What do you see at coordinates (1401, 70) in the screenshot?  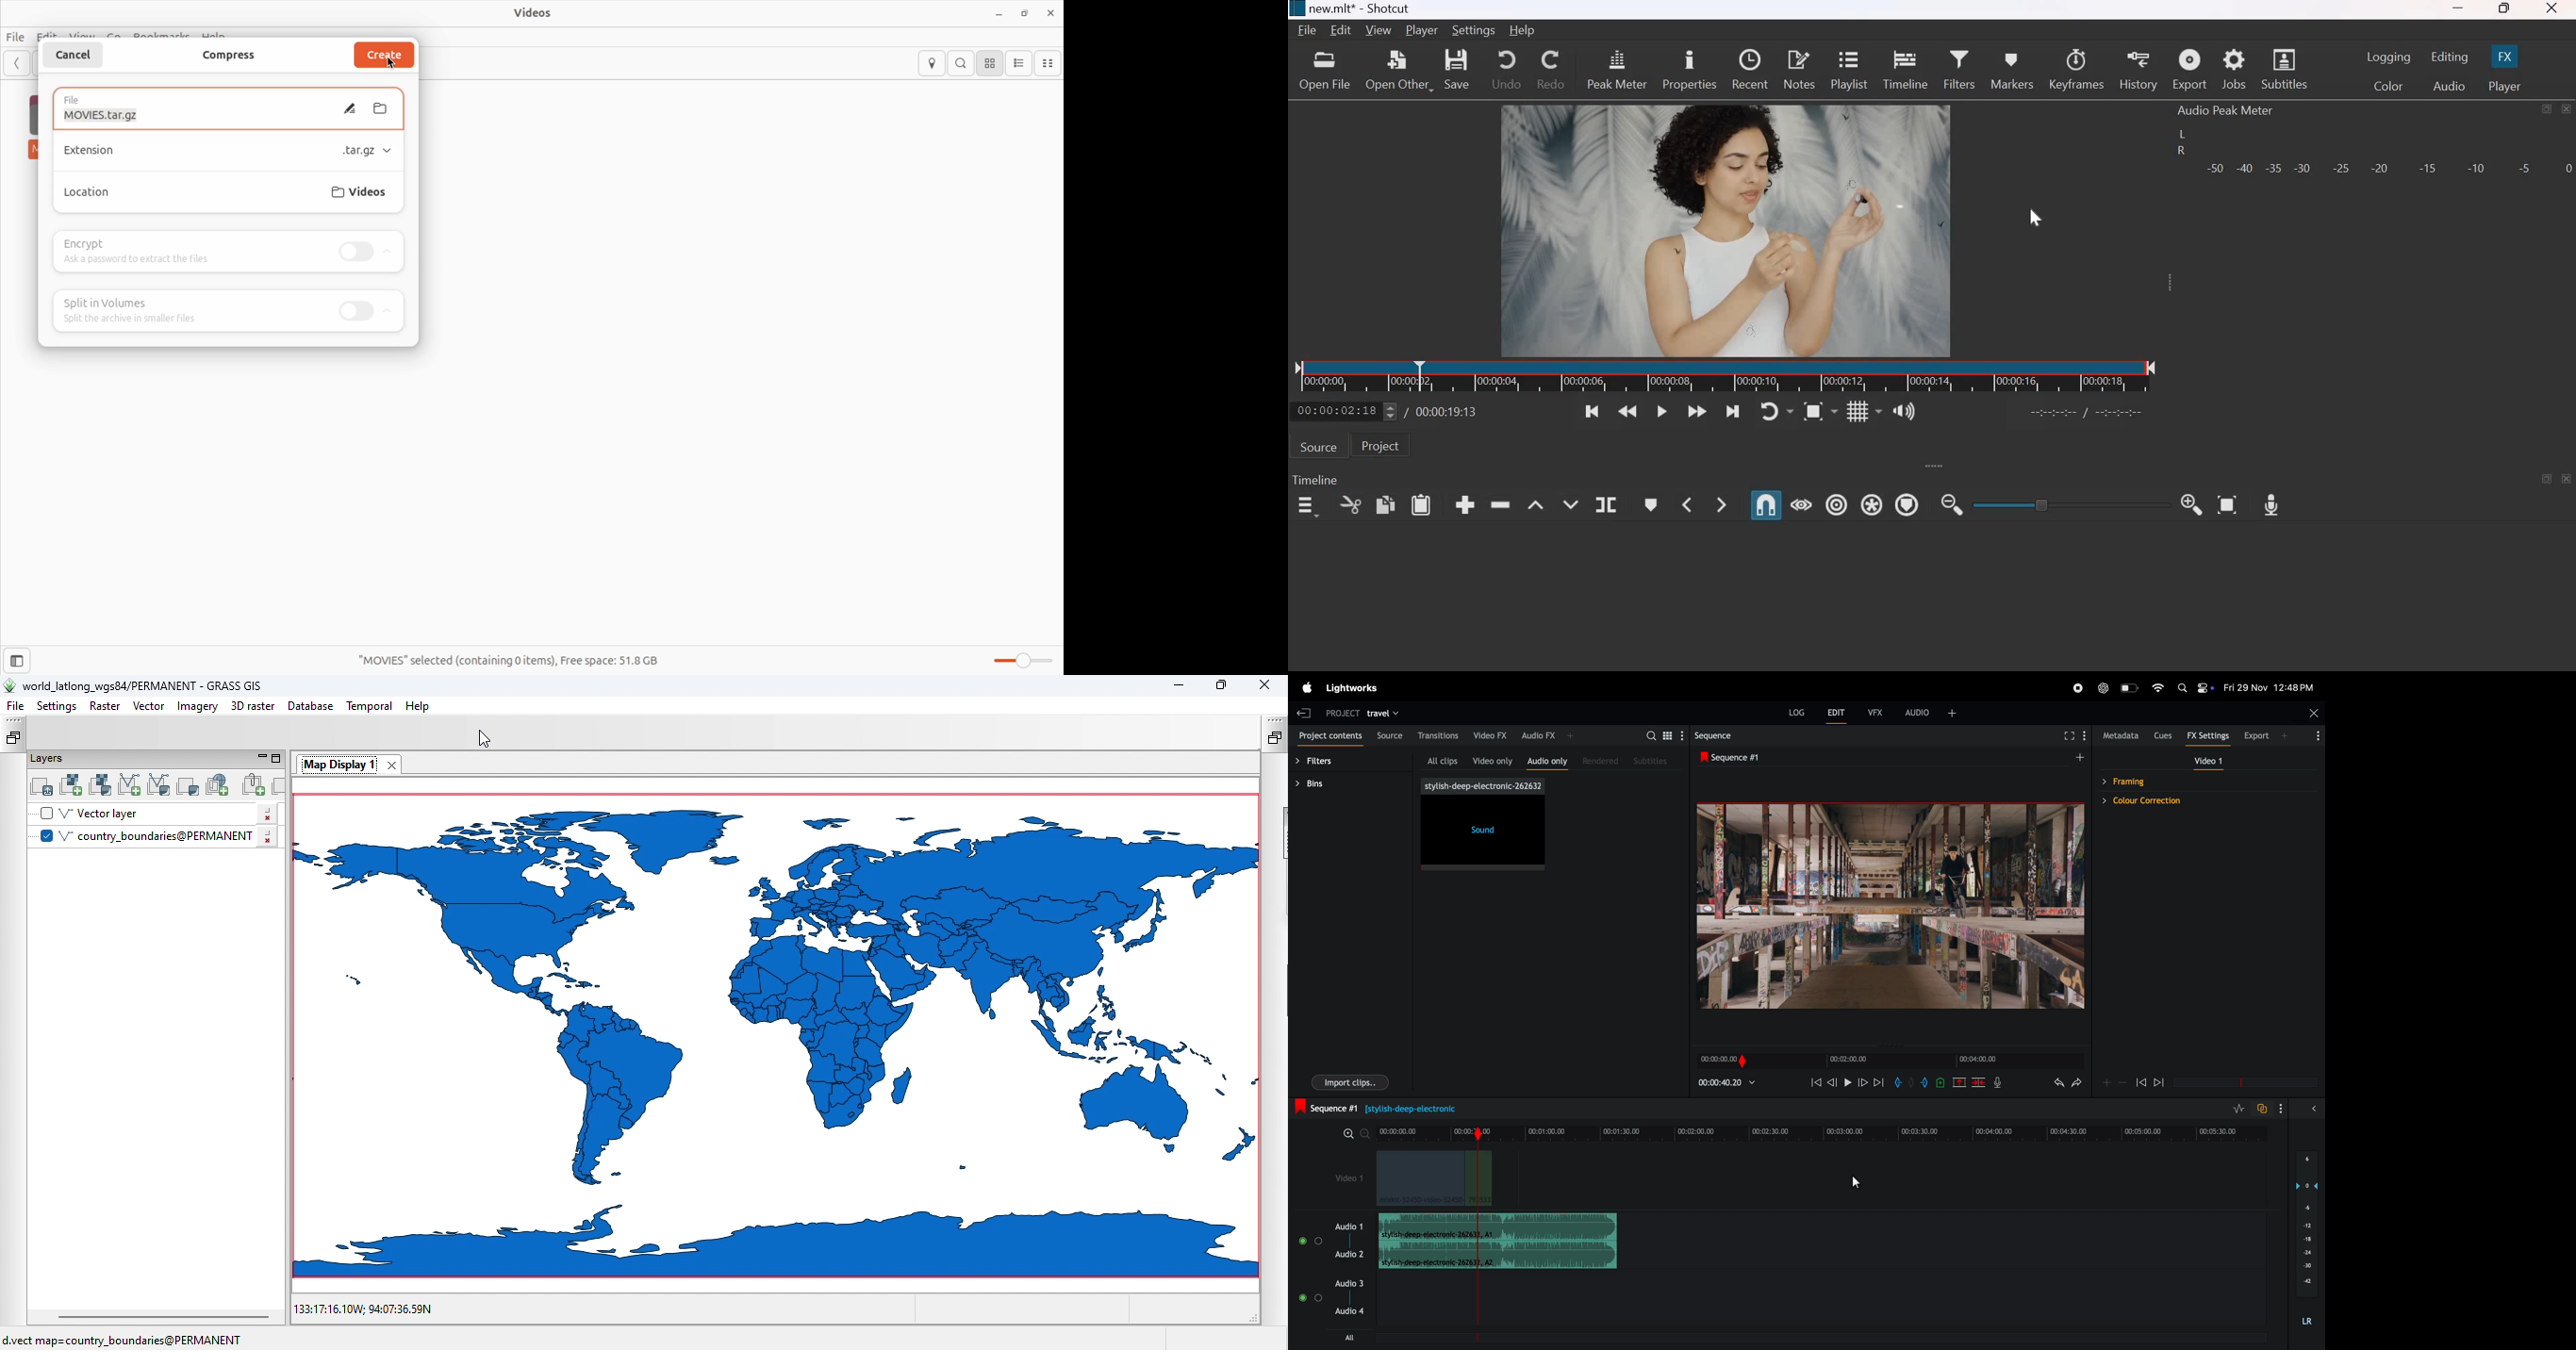 I see `Open other` at bounding box center [1401, 70].